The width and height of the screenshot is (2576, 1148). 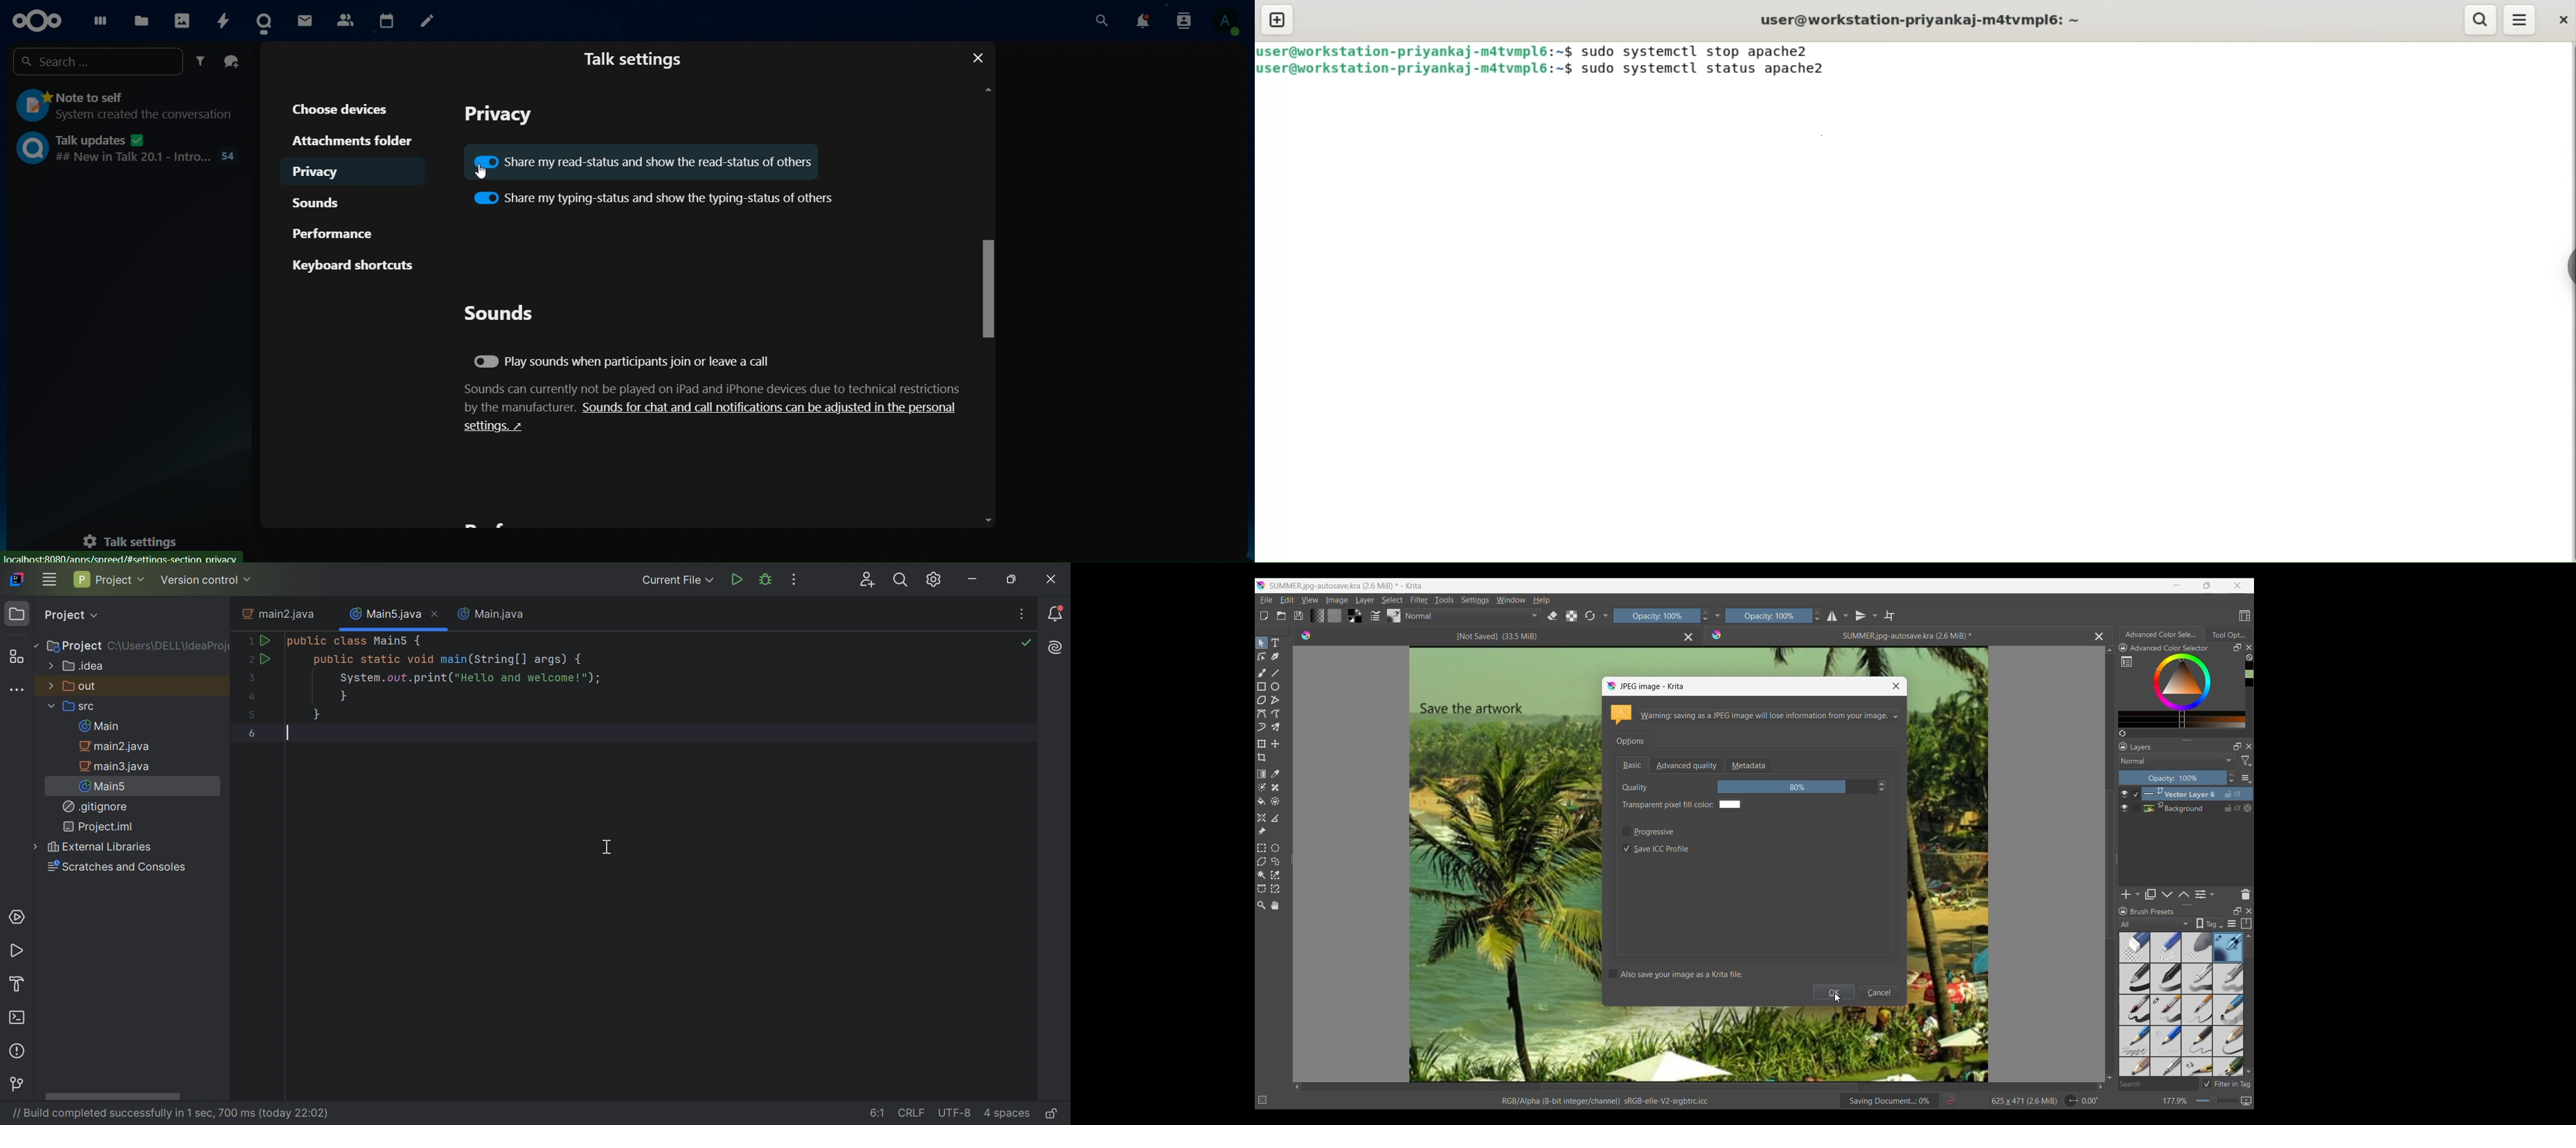 What do you see at coordinates (1705, 616) in the screenshot?
I see `Increase/Decrease opacity` at bounding box center [1705, 616].